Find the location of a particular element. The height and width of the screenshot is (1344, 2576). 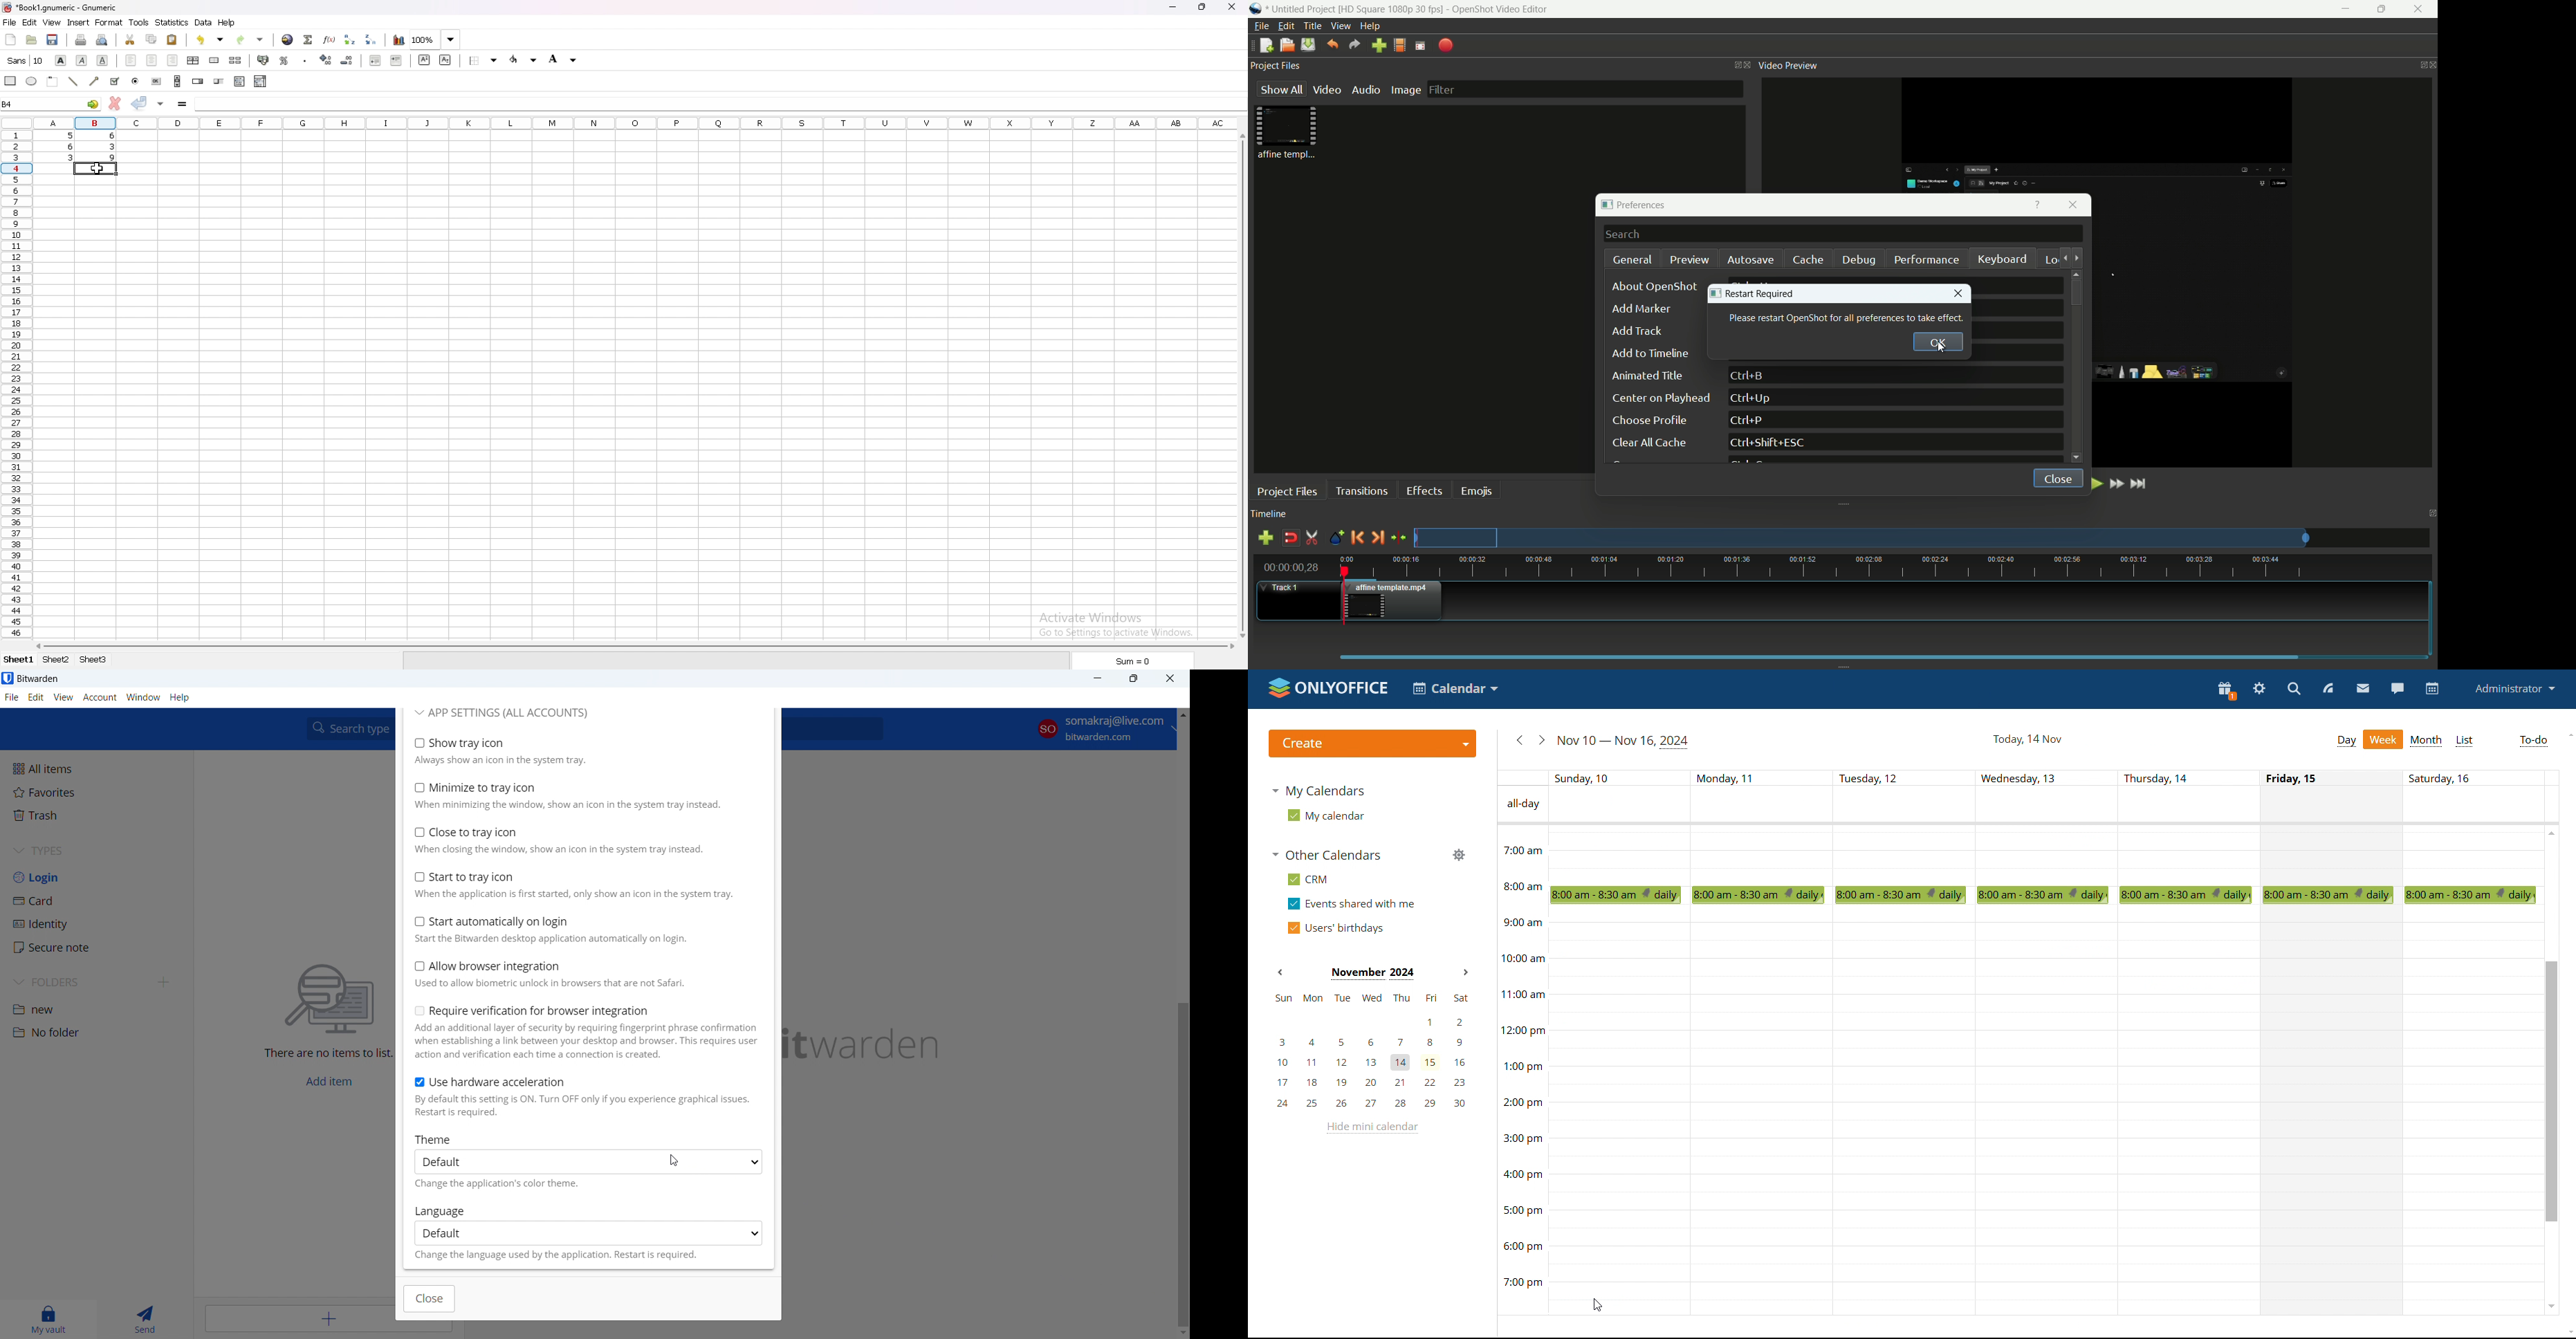

minimize is located at coordinates (1097, 679).